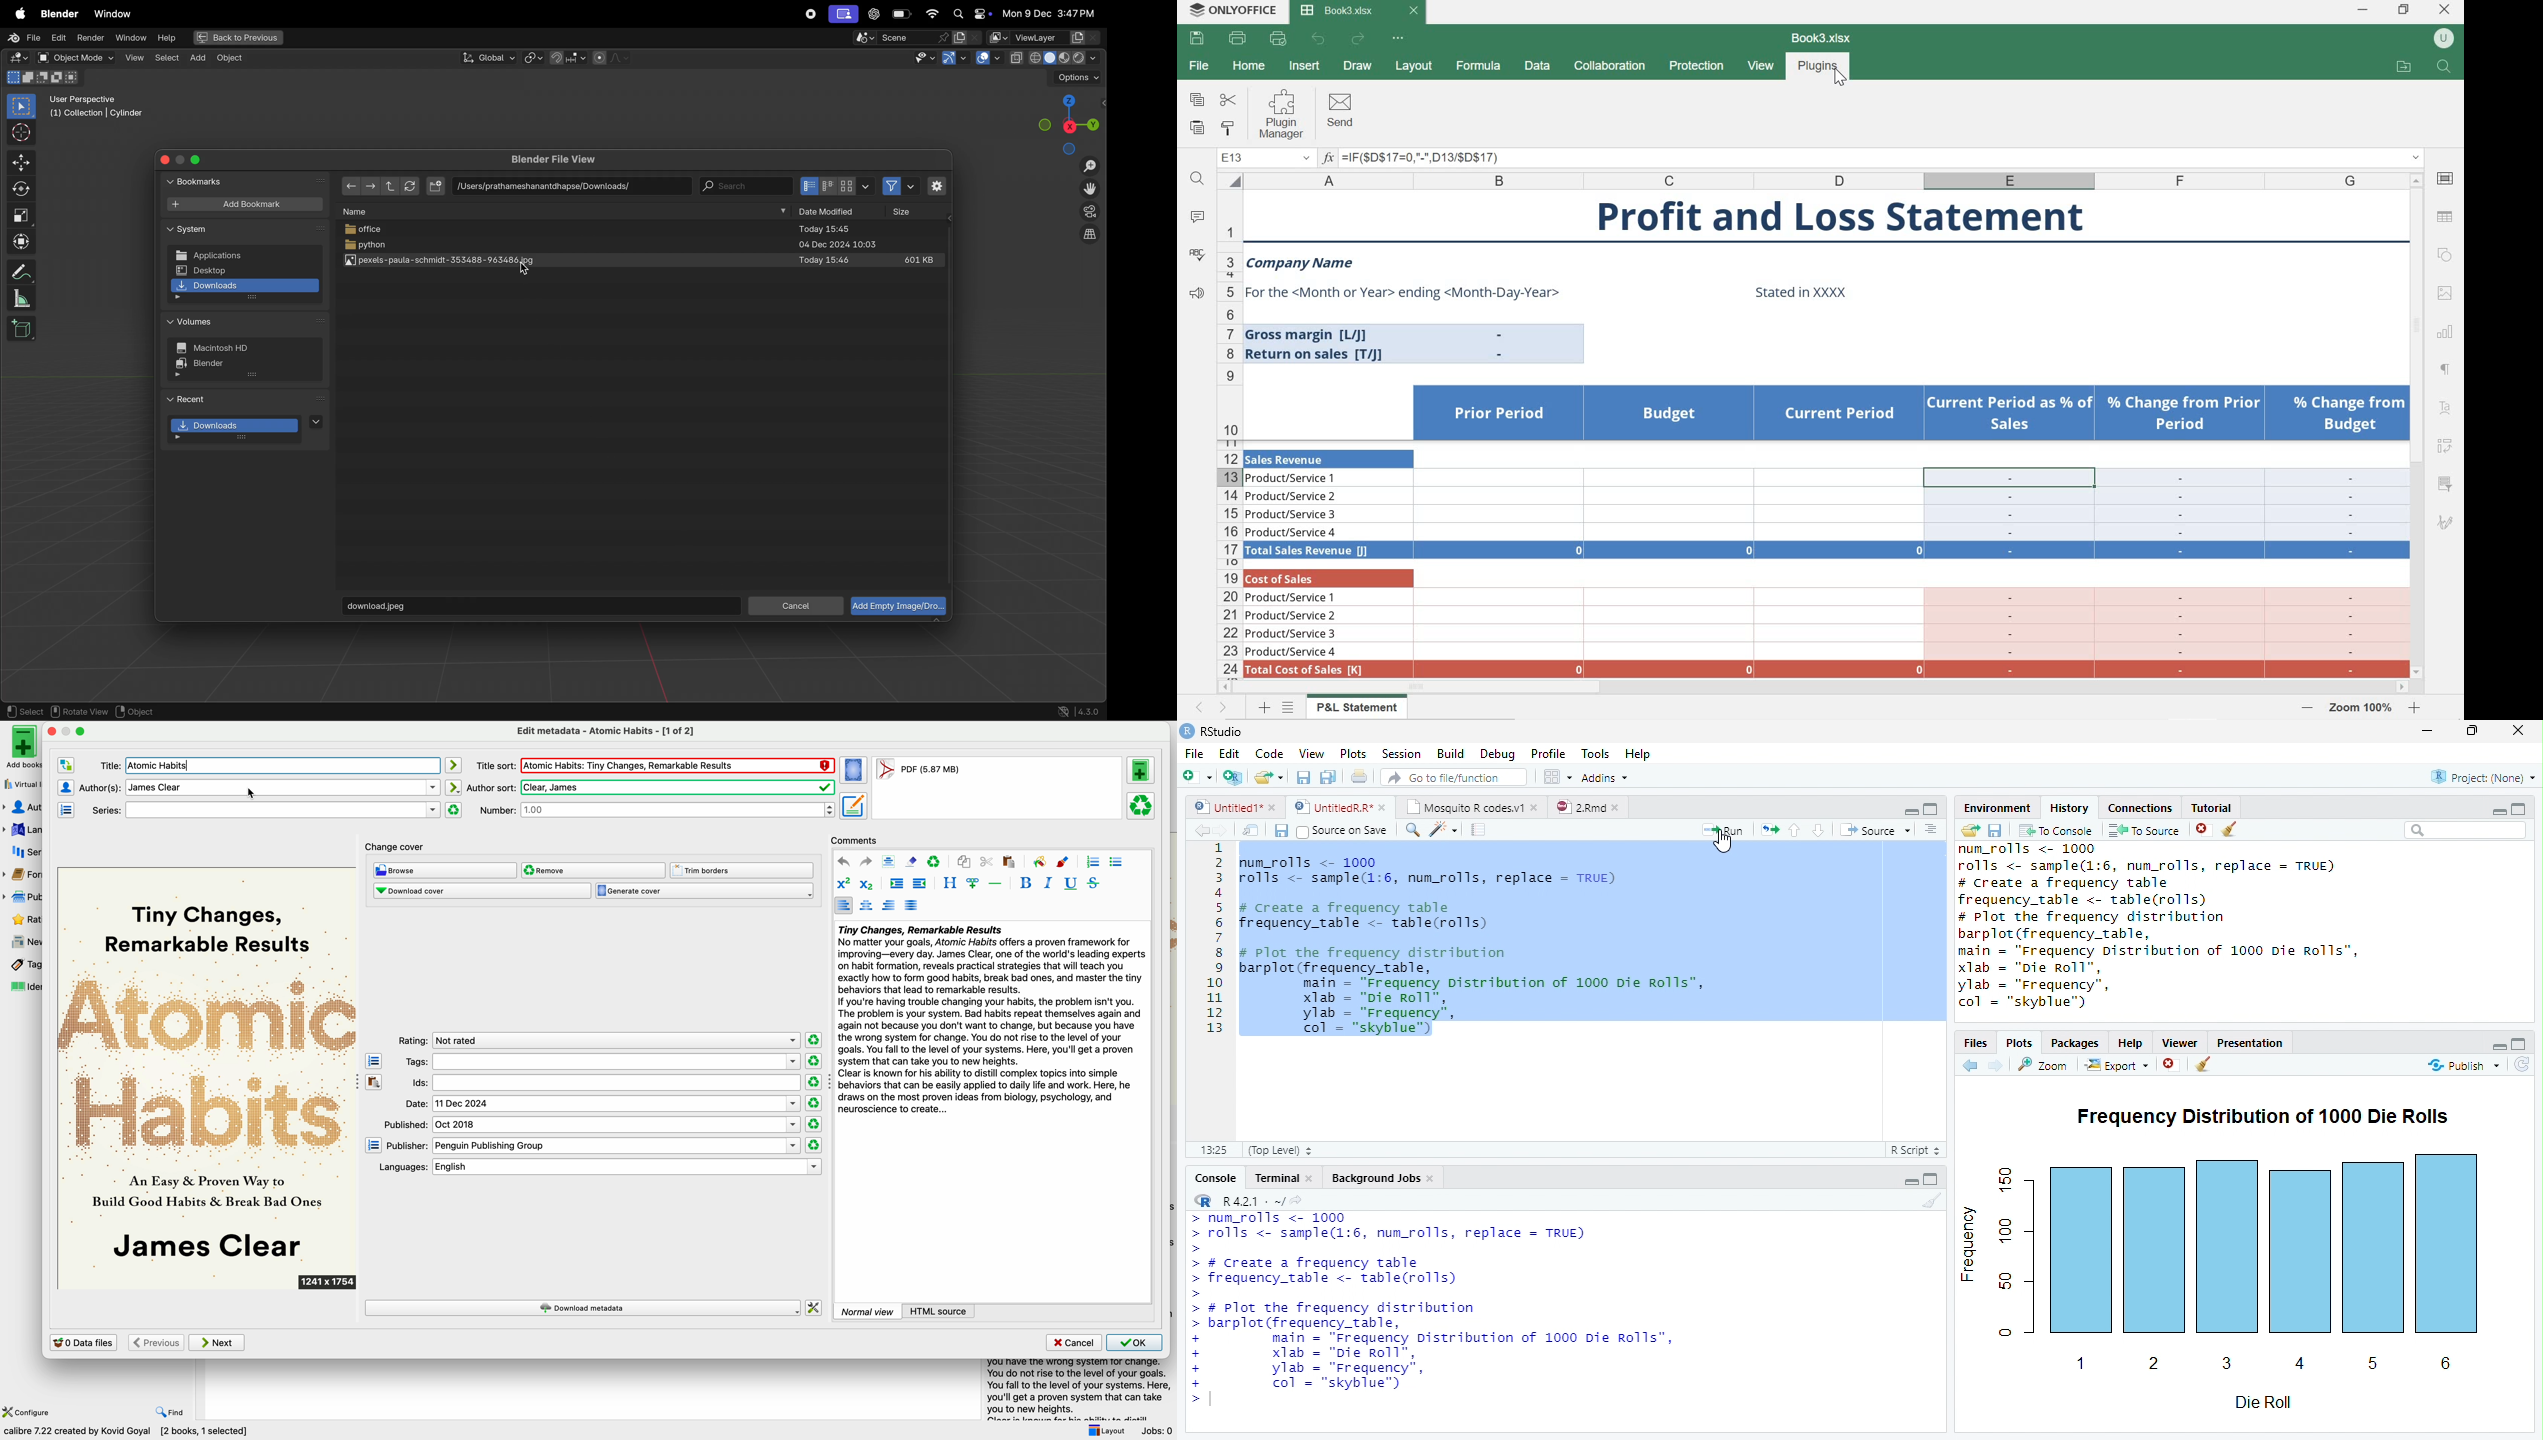 This screenshot has width=2548, height=1456. What do you see at coordinates (1932, 1179) in the screenshot?
I see `Expand Height` at bounding box center [1932, 1179].